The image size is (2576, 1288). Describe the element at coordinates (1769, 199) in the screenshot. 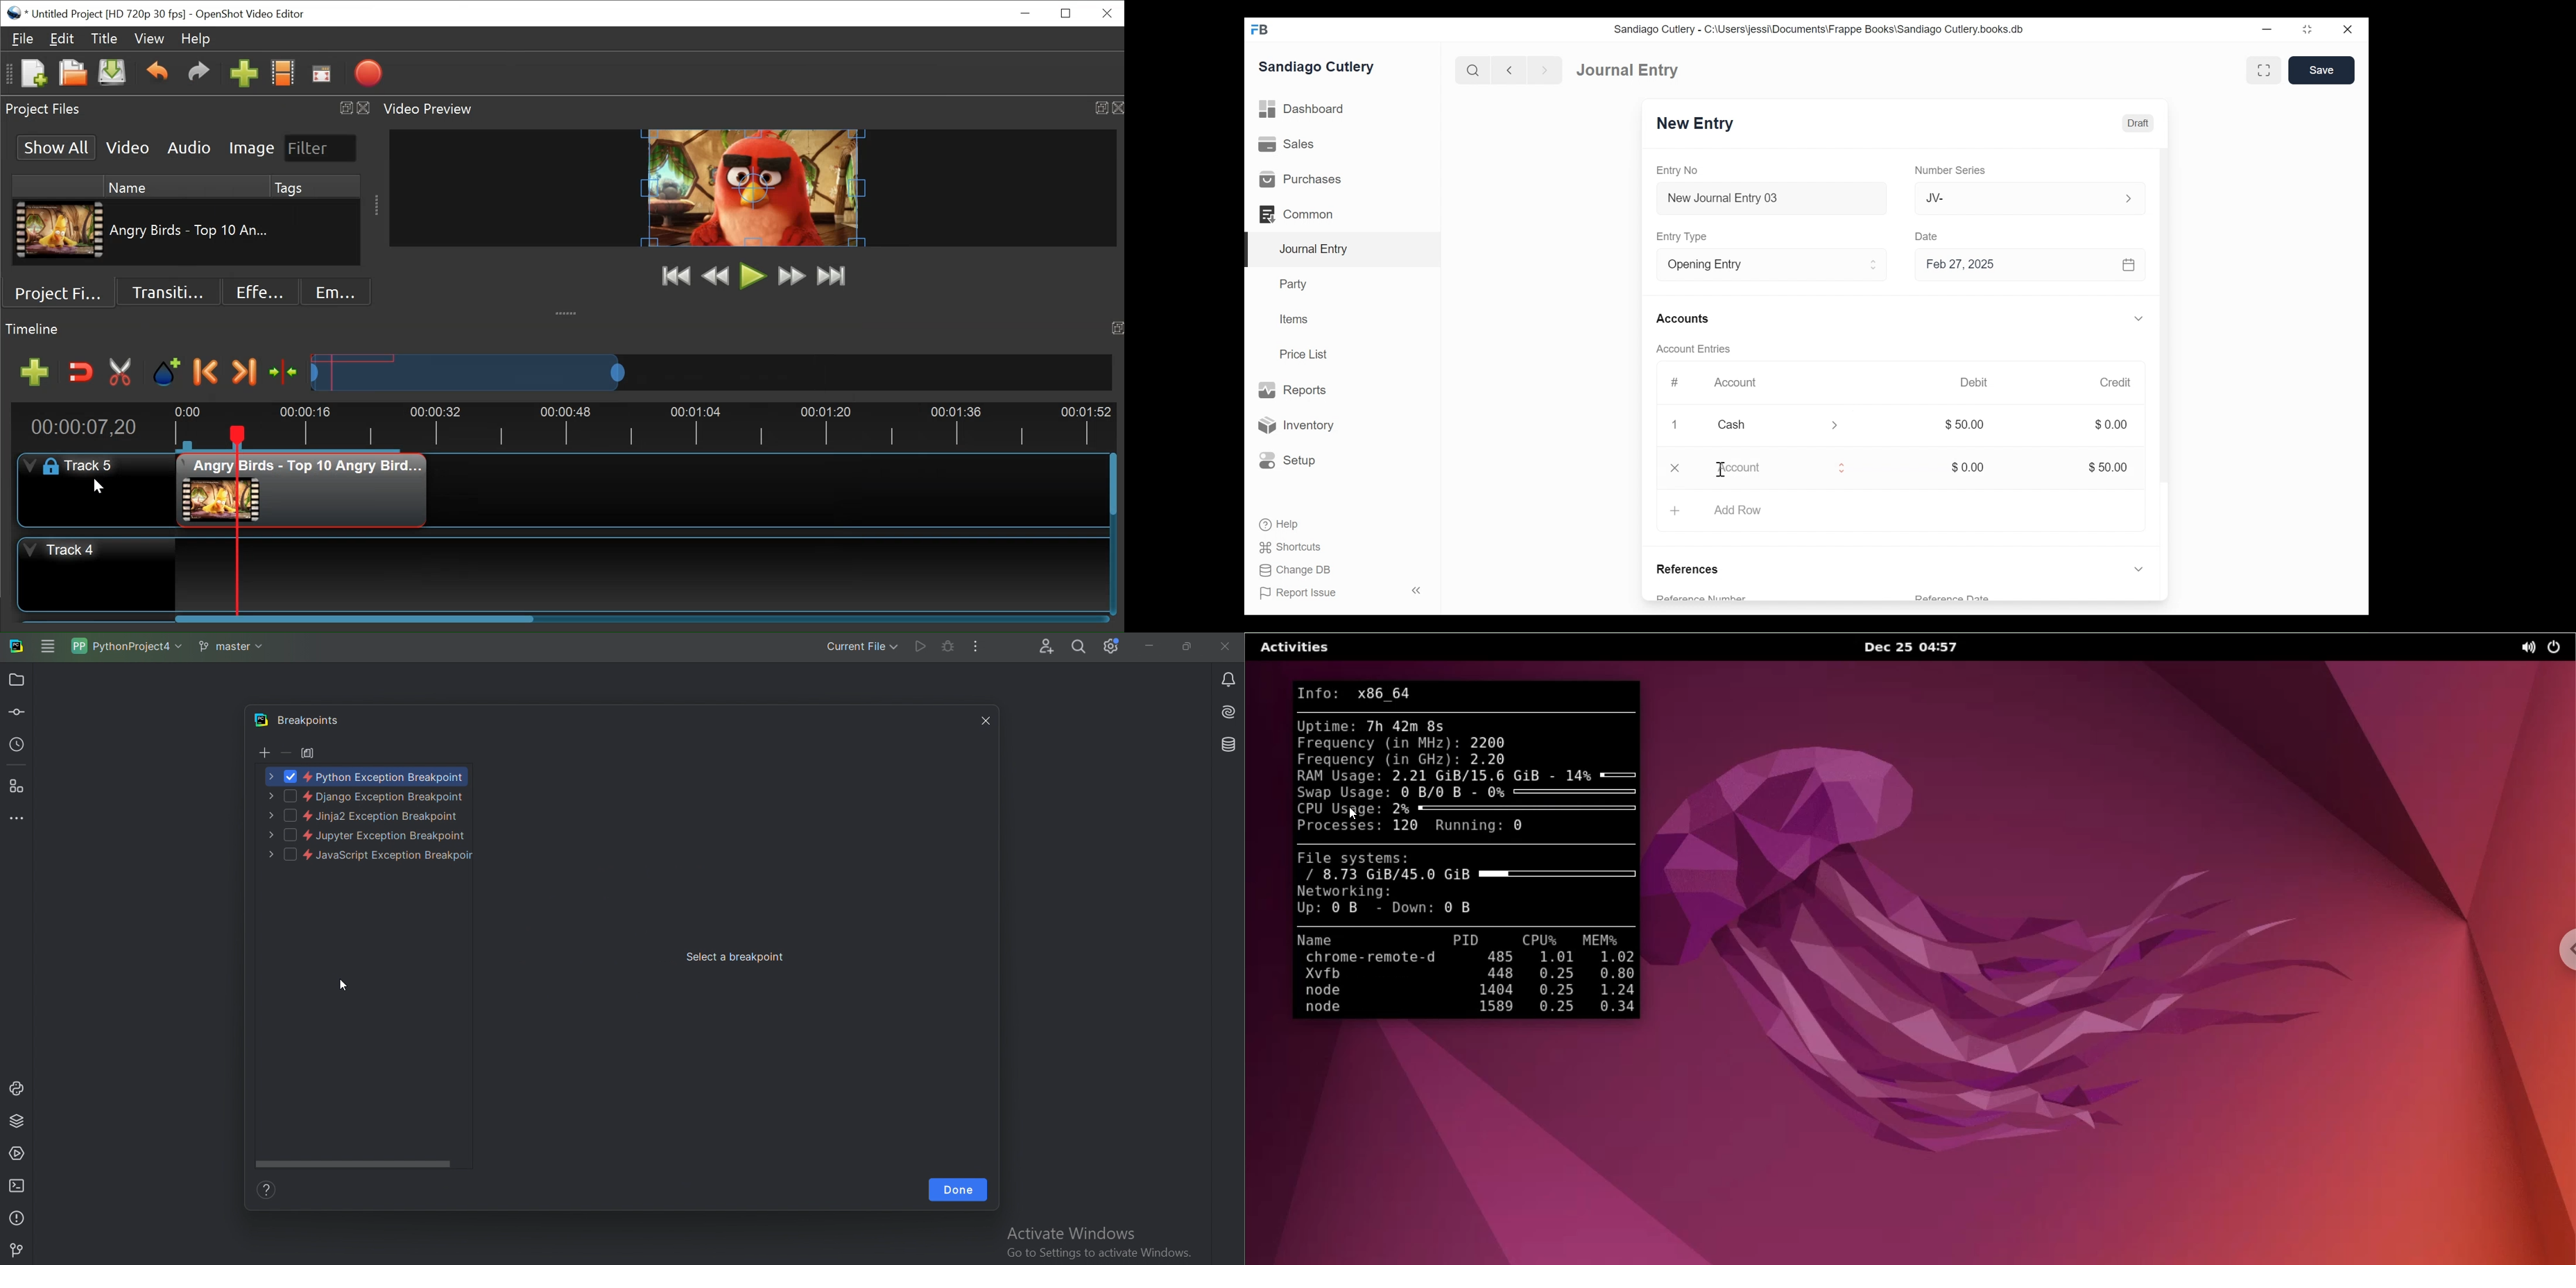

I see `New Journal Entry 03` at that location.